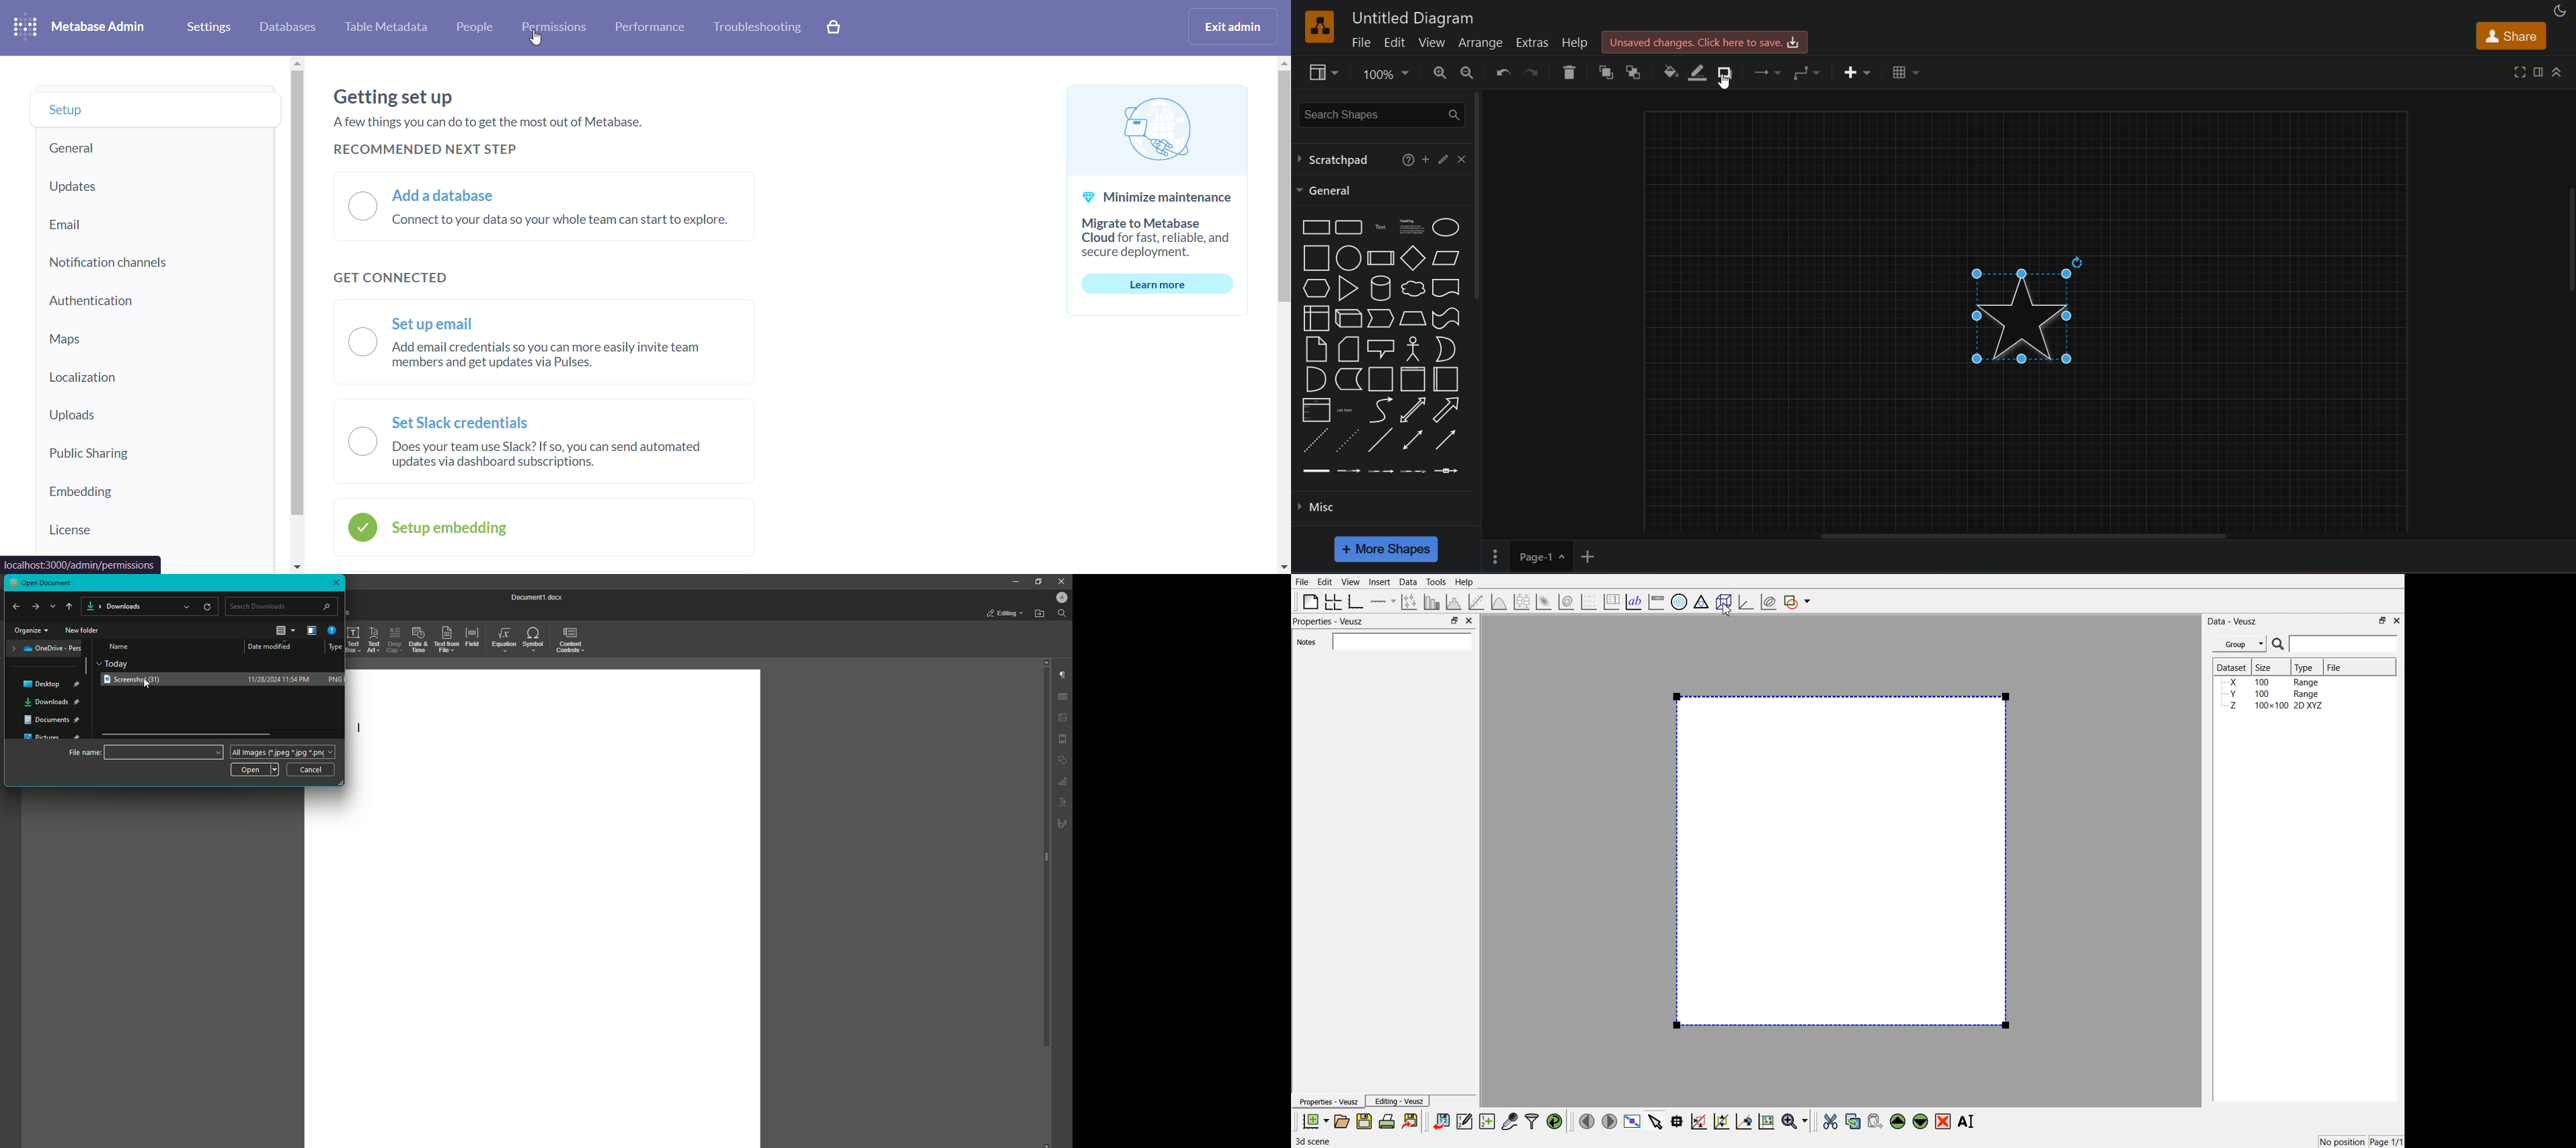  What do you see at coordinates (1385, 508) in the screenshot?
I see `misc` at bounding box center [1385, 508].